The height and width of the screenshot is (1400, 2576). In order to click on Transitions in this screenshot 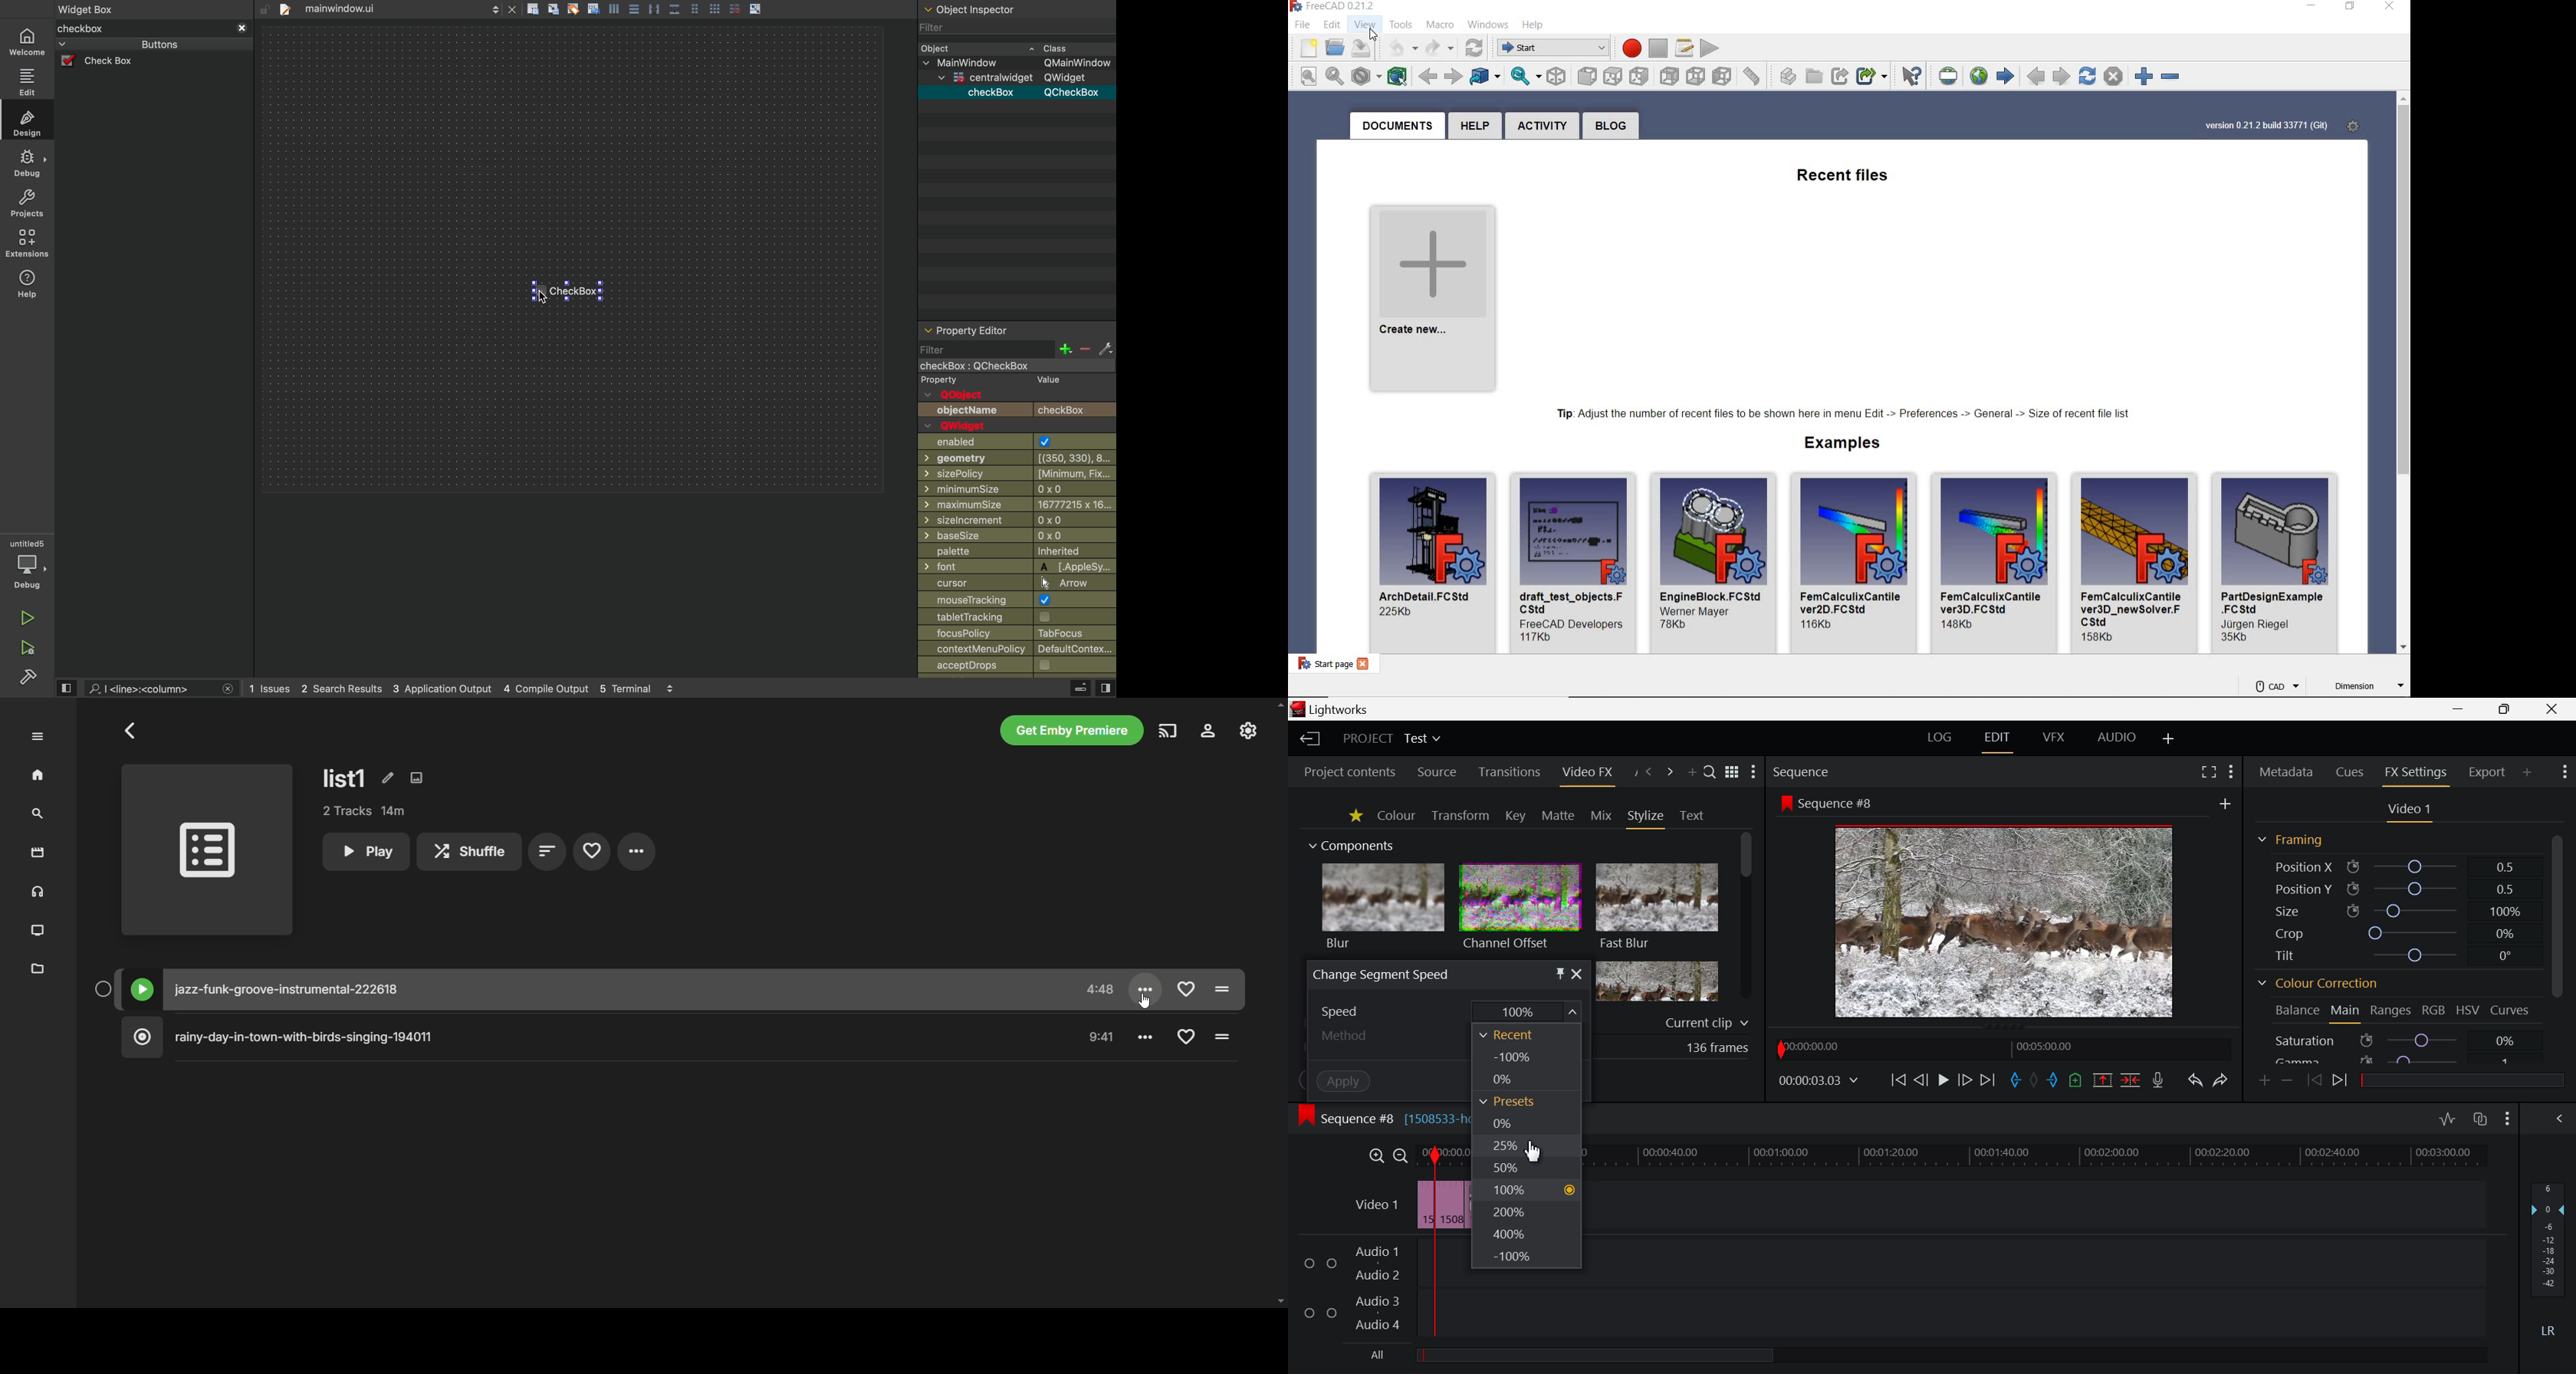, I will do `click(1509, 773)`.